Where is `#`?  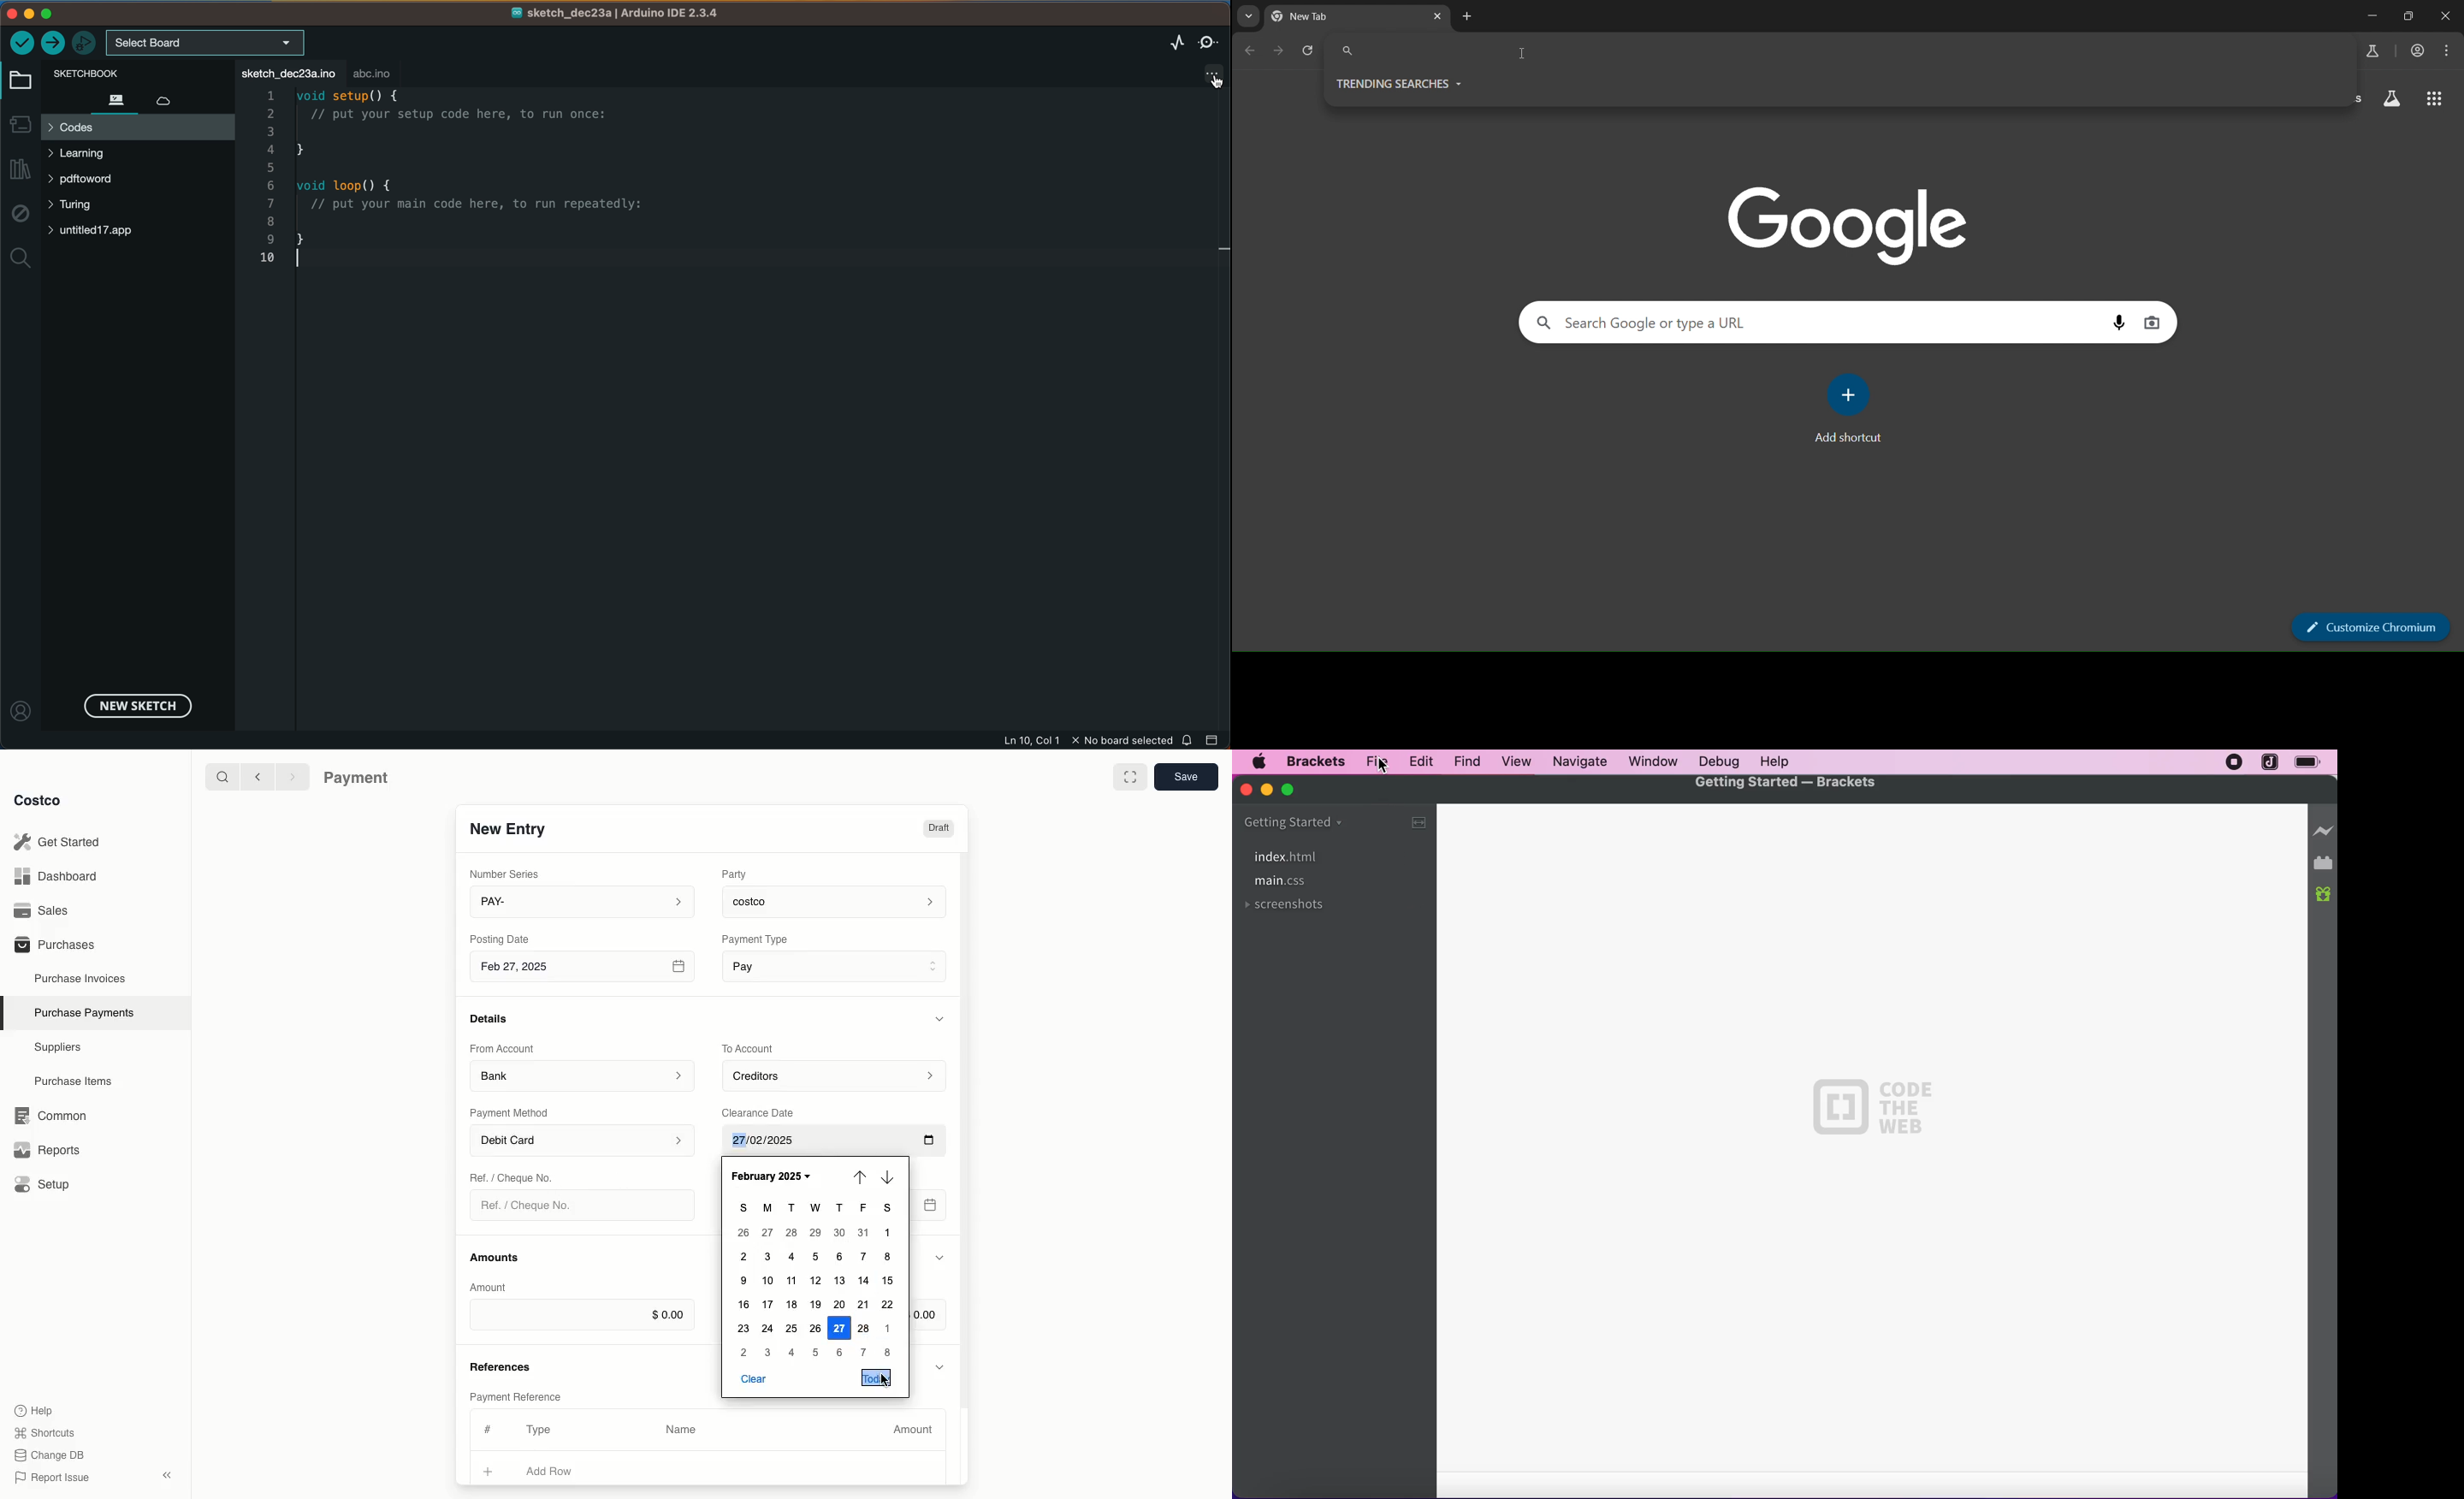 # is located at coordinates (485, 1427).